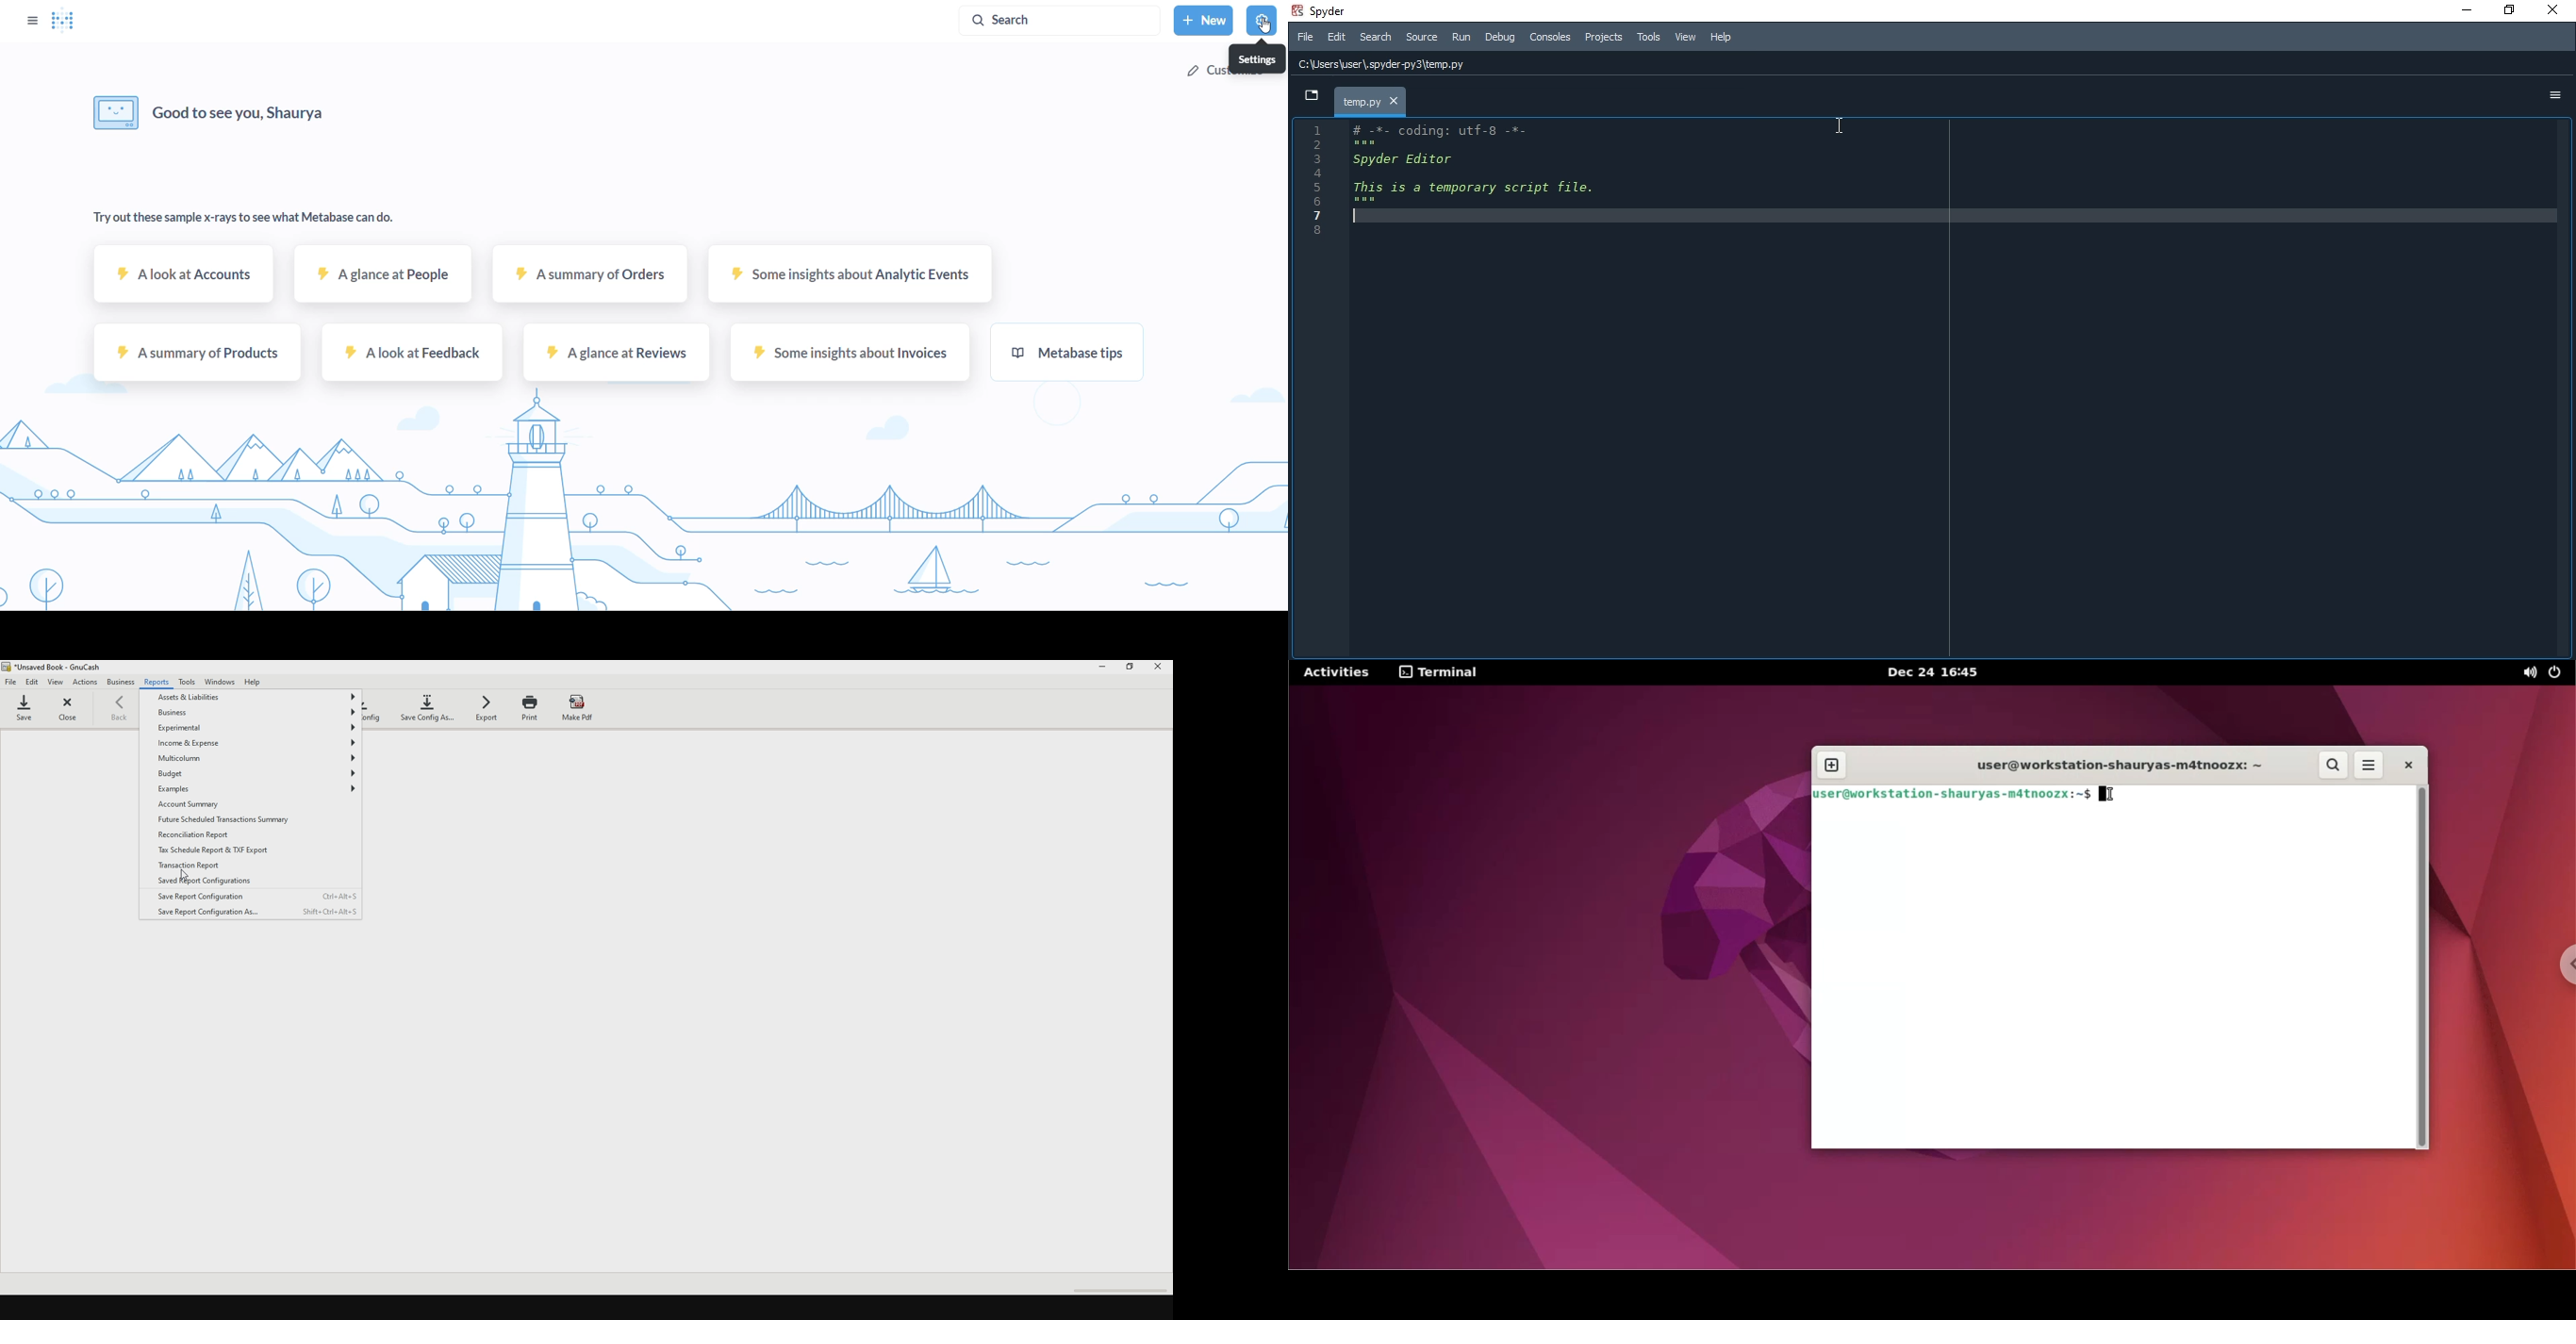 The image size is (2576, 1344). What do you see at coordinates (256, 713) in the screenshot?
I see `business` at bounding box center [256, 713].